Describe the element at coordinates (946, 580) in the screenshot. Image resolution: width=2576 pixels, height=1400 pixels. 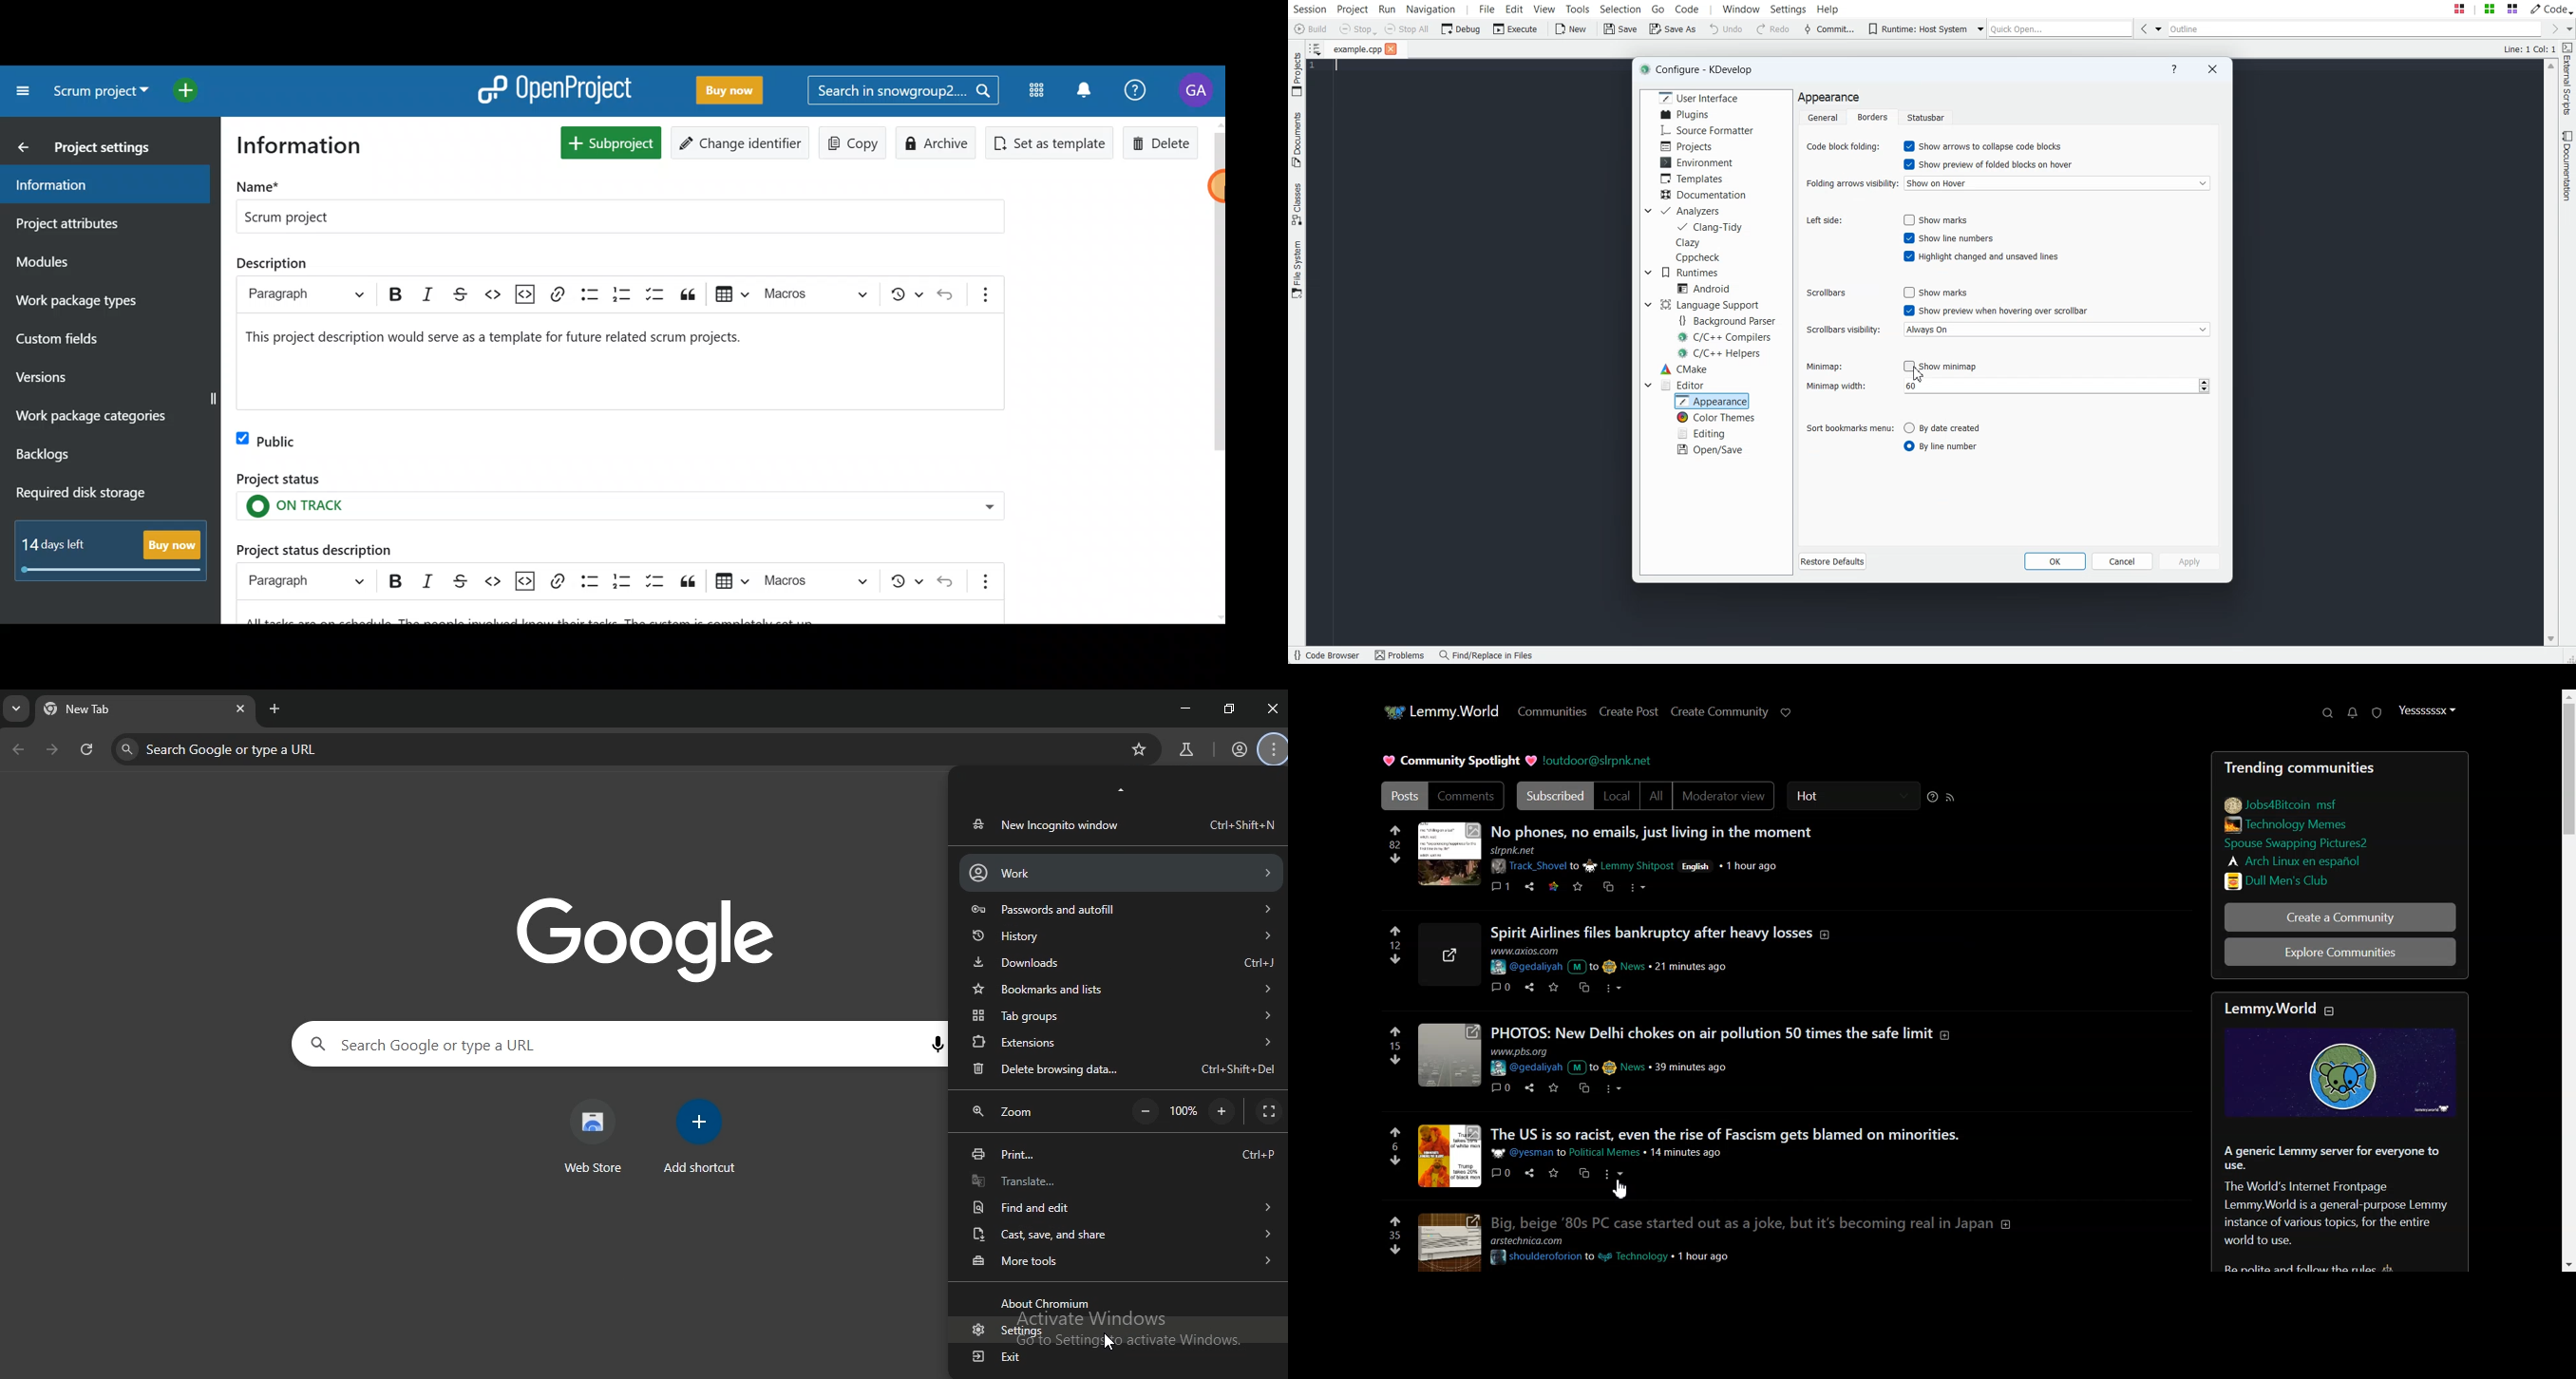
I see `Undo` at that location.